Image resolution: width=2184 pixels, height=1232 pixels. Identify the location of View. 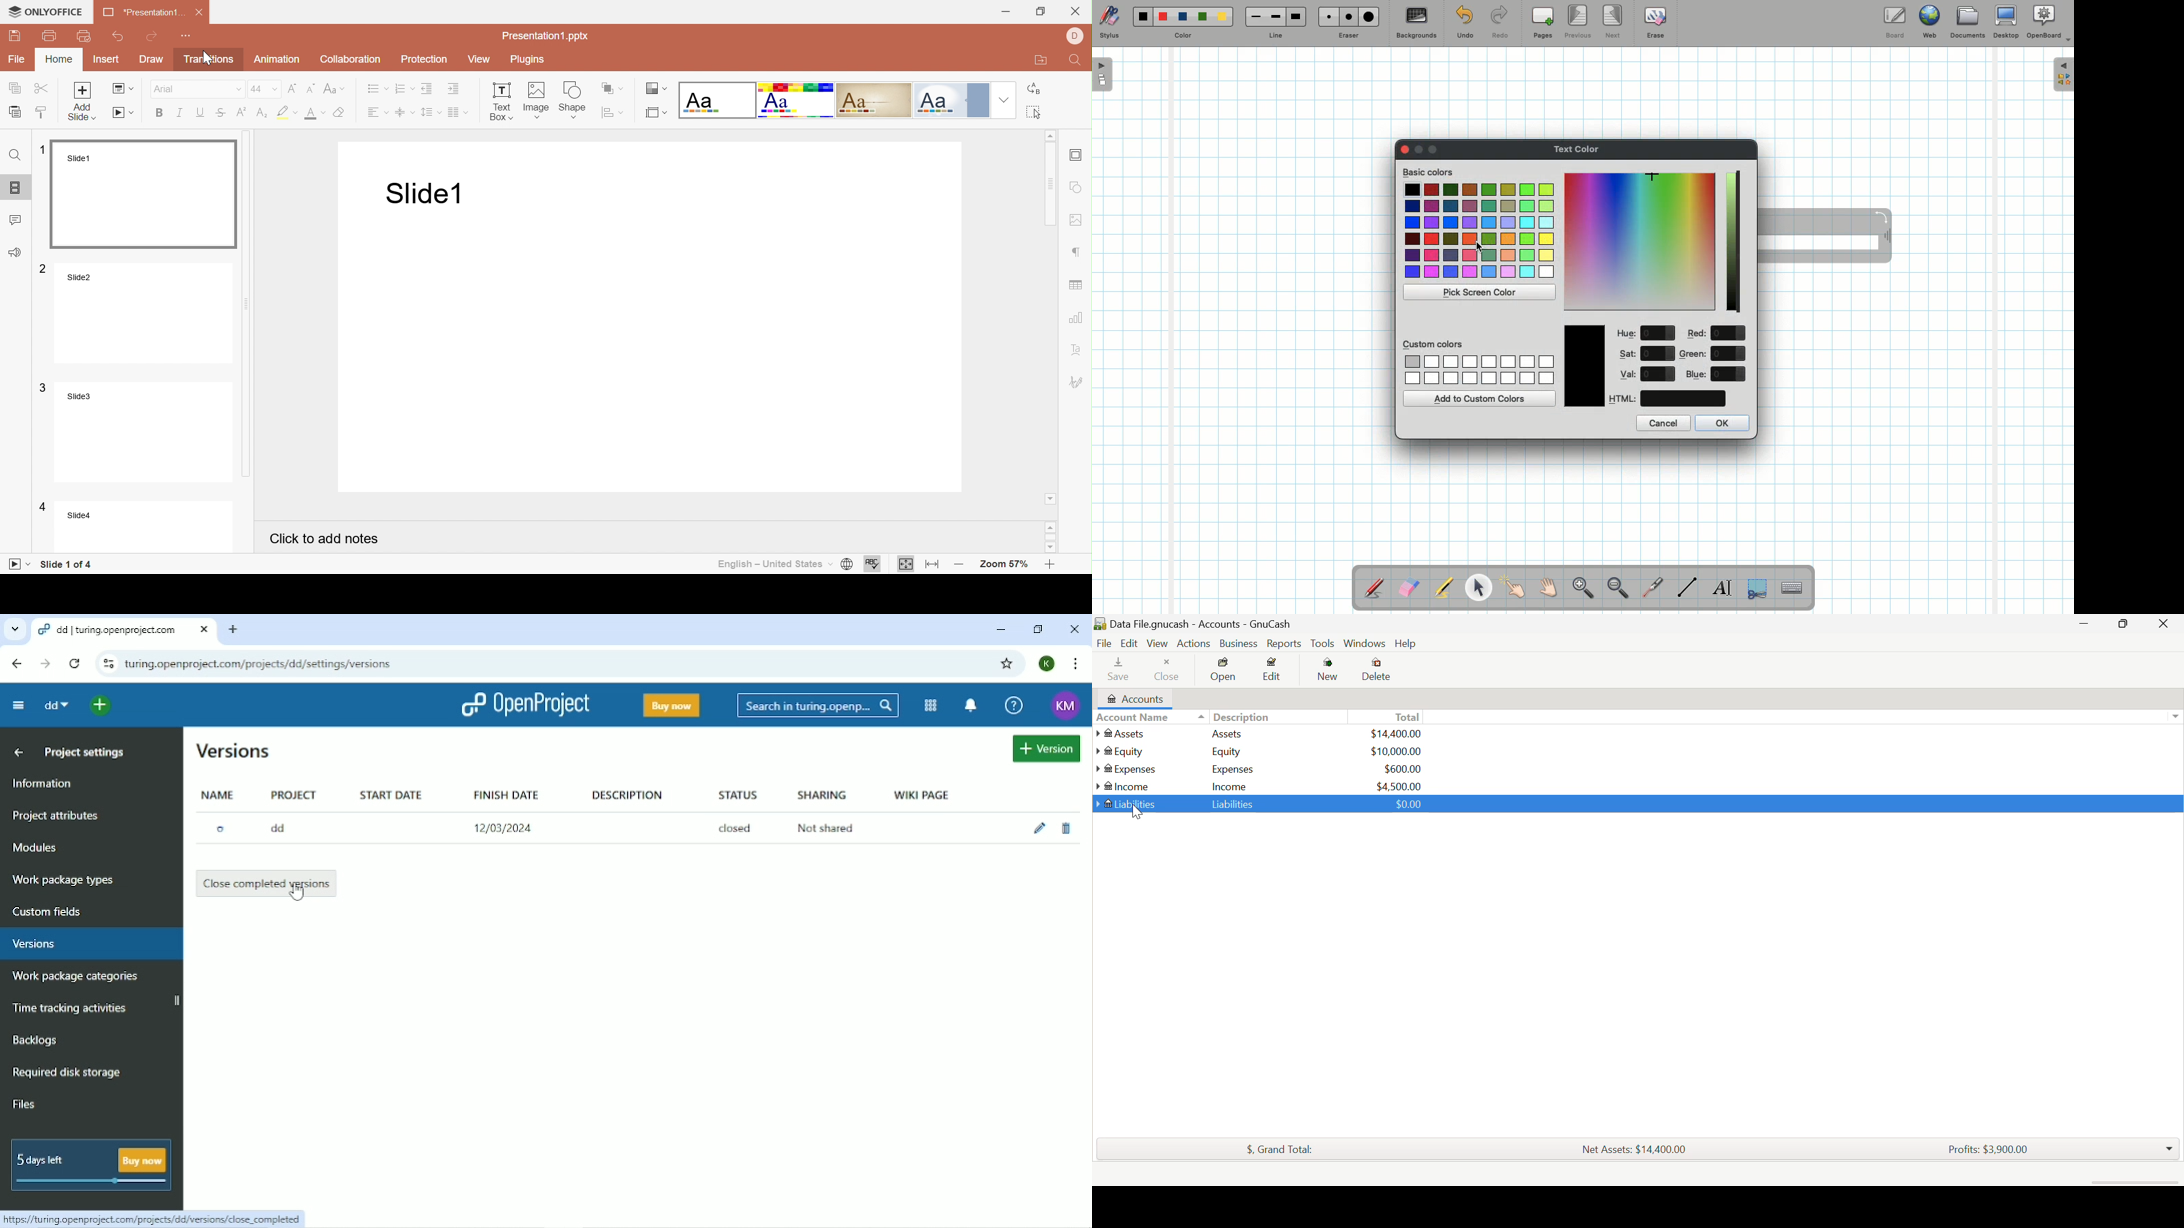
(1156, 644).